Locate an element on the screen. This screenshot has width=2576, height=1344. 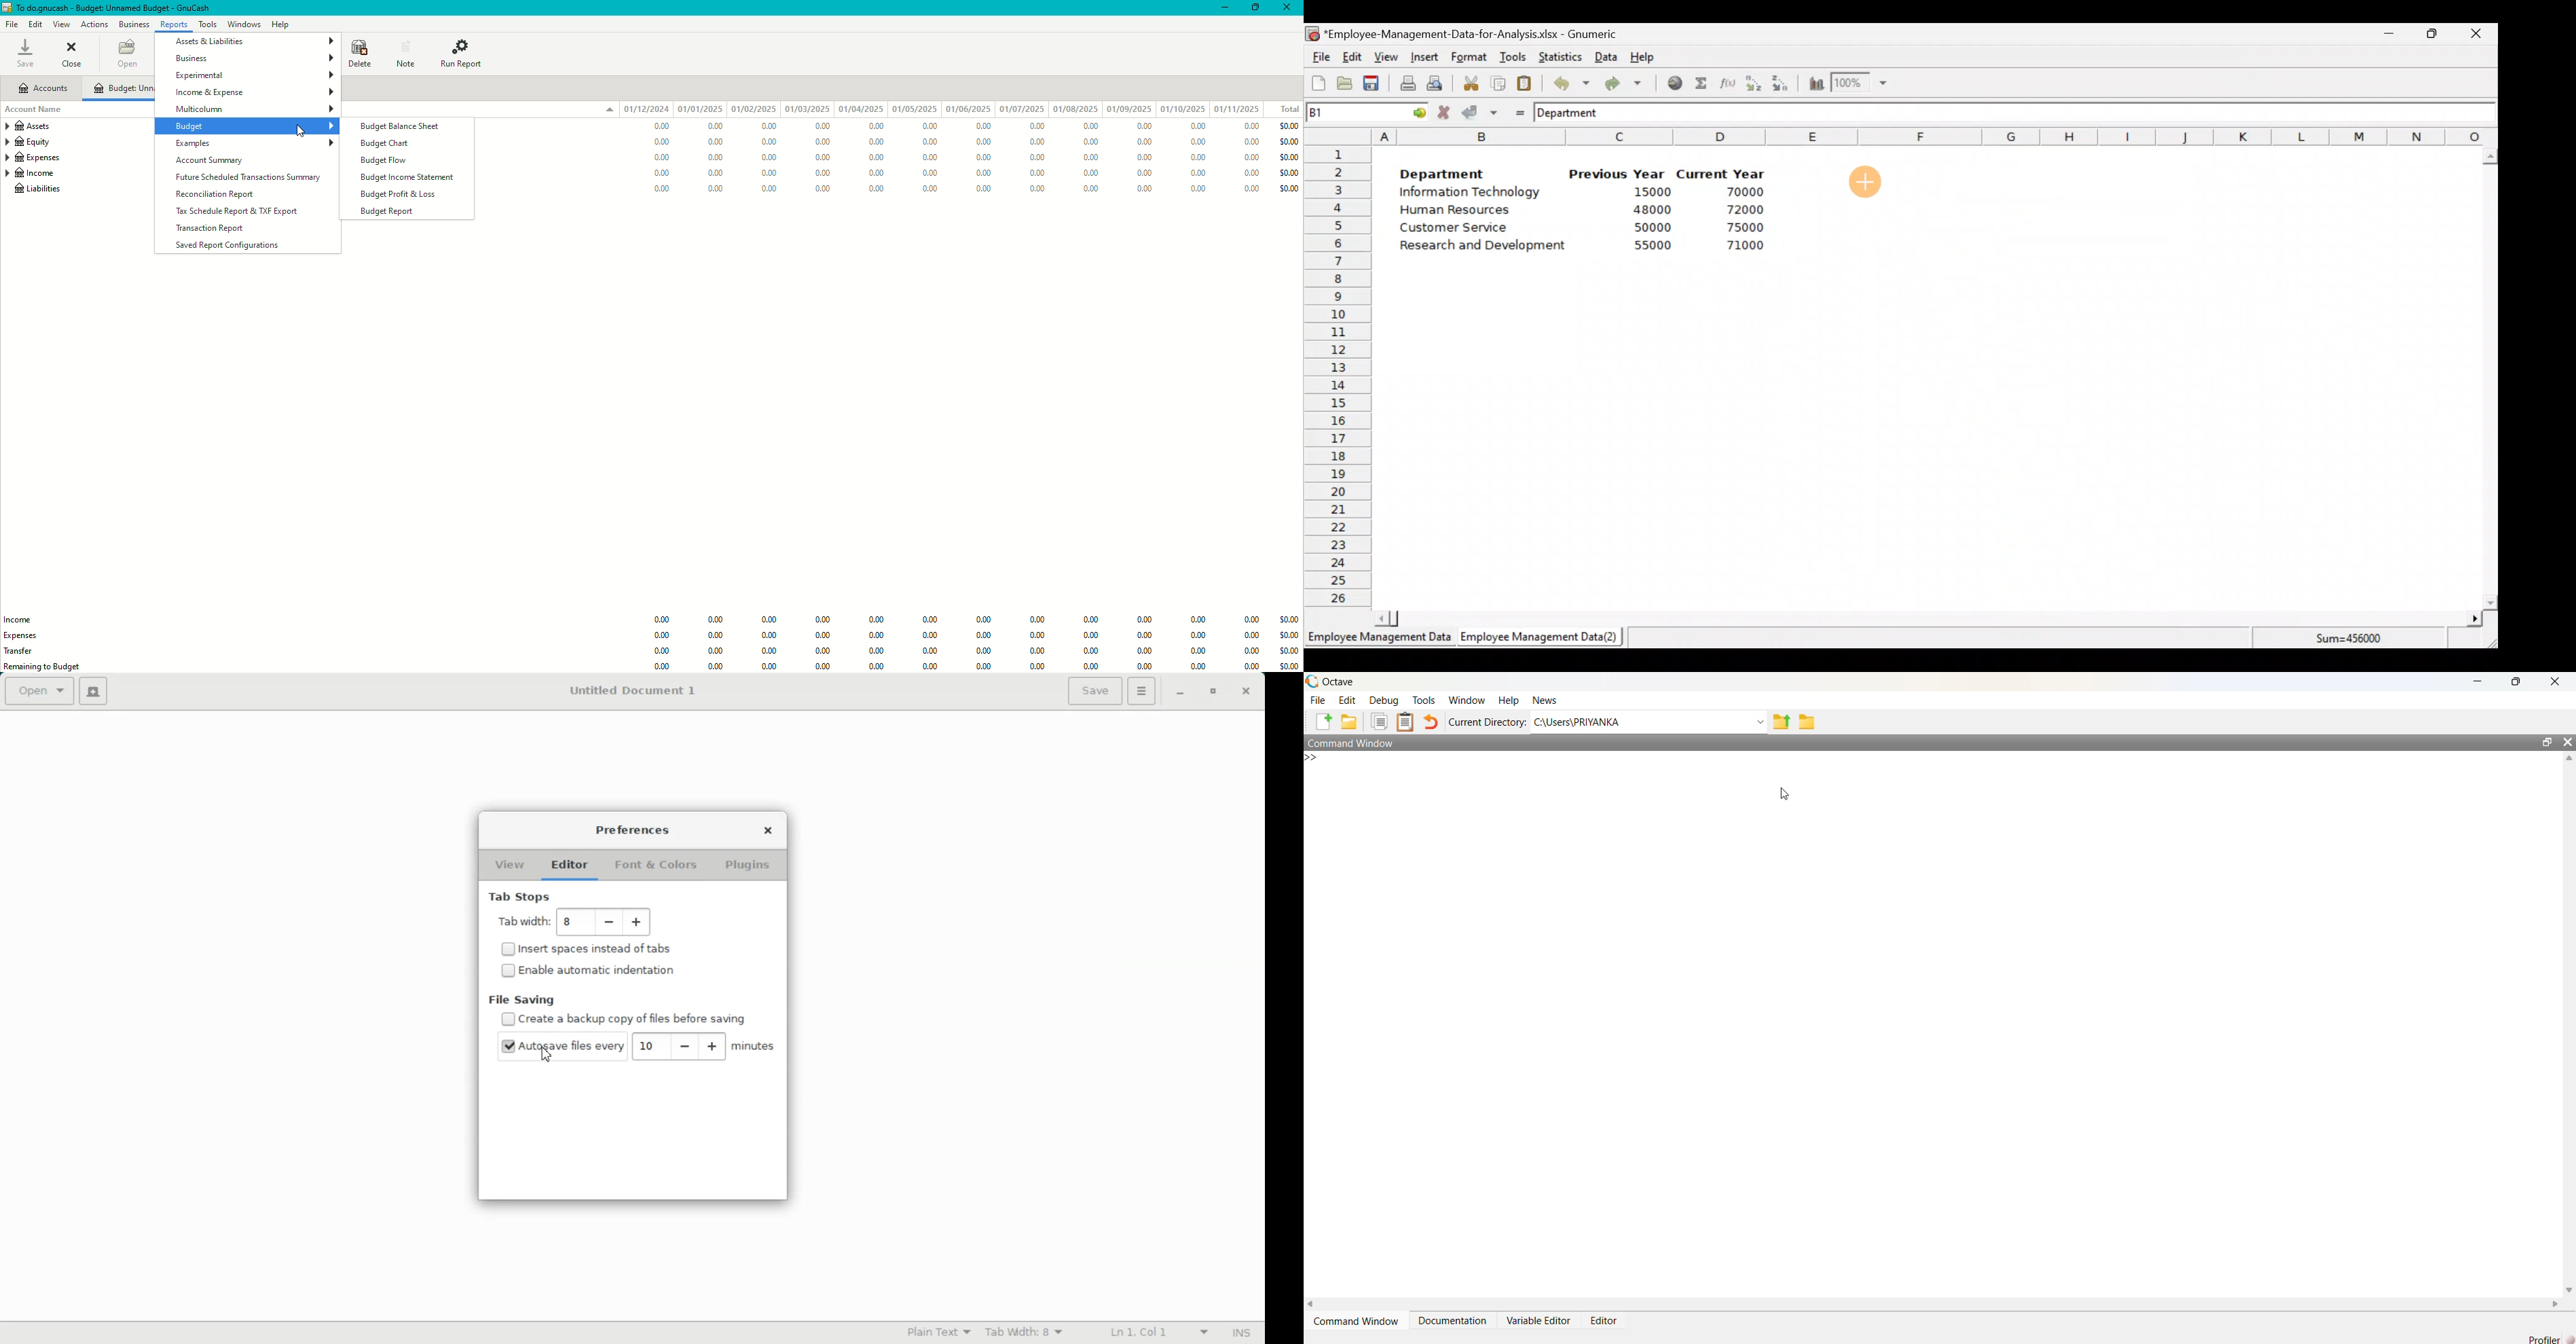
Cursor is located at coordinates (1788, 795).